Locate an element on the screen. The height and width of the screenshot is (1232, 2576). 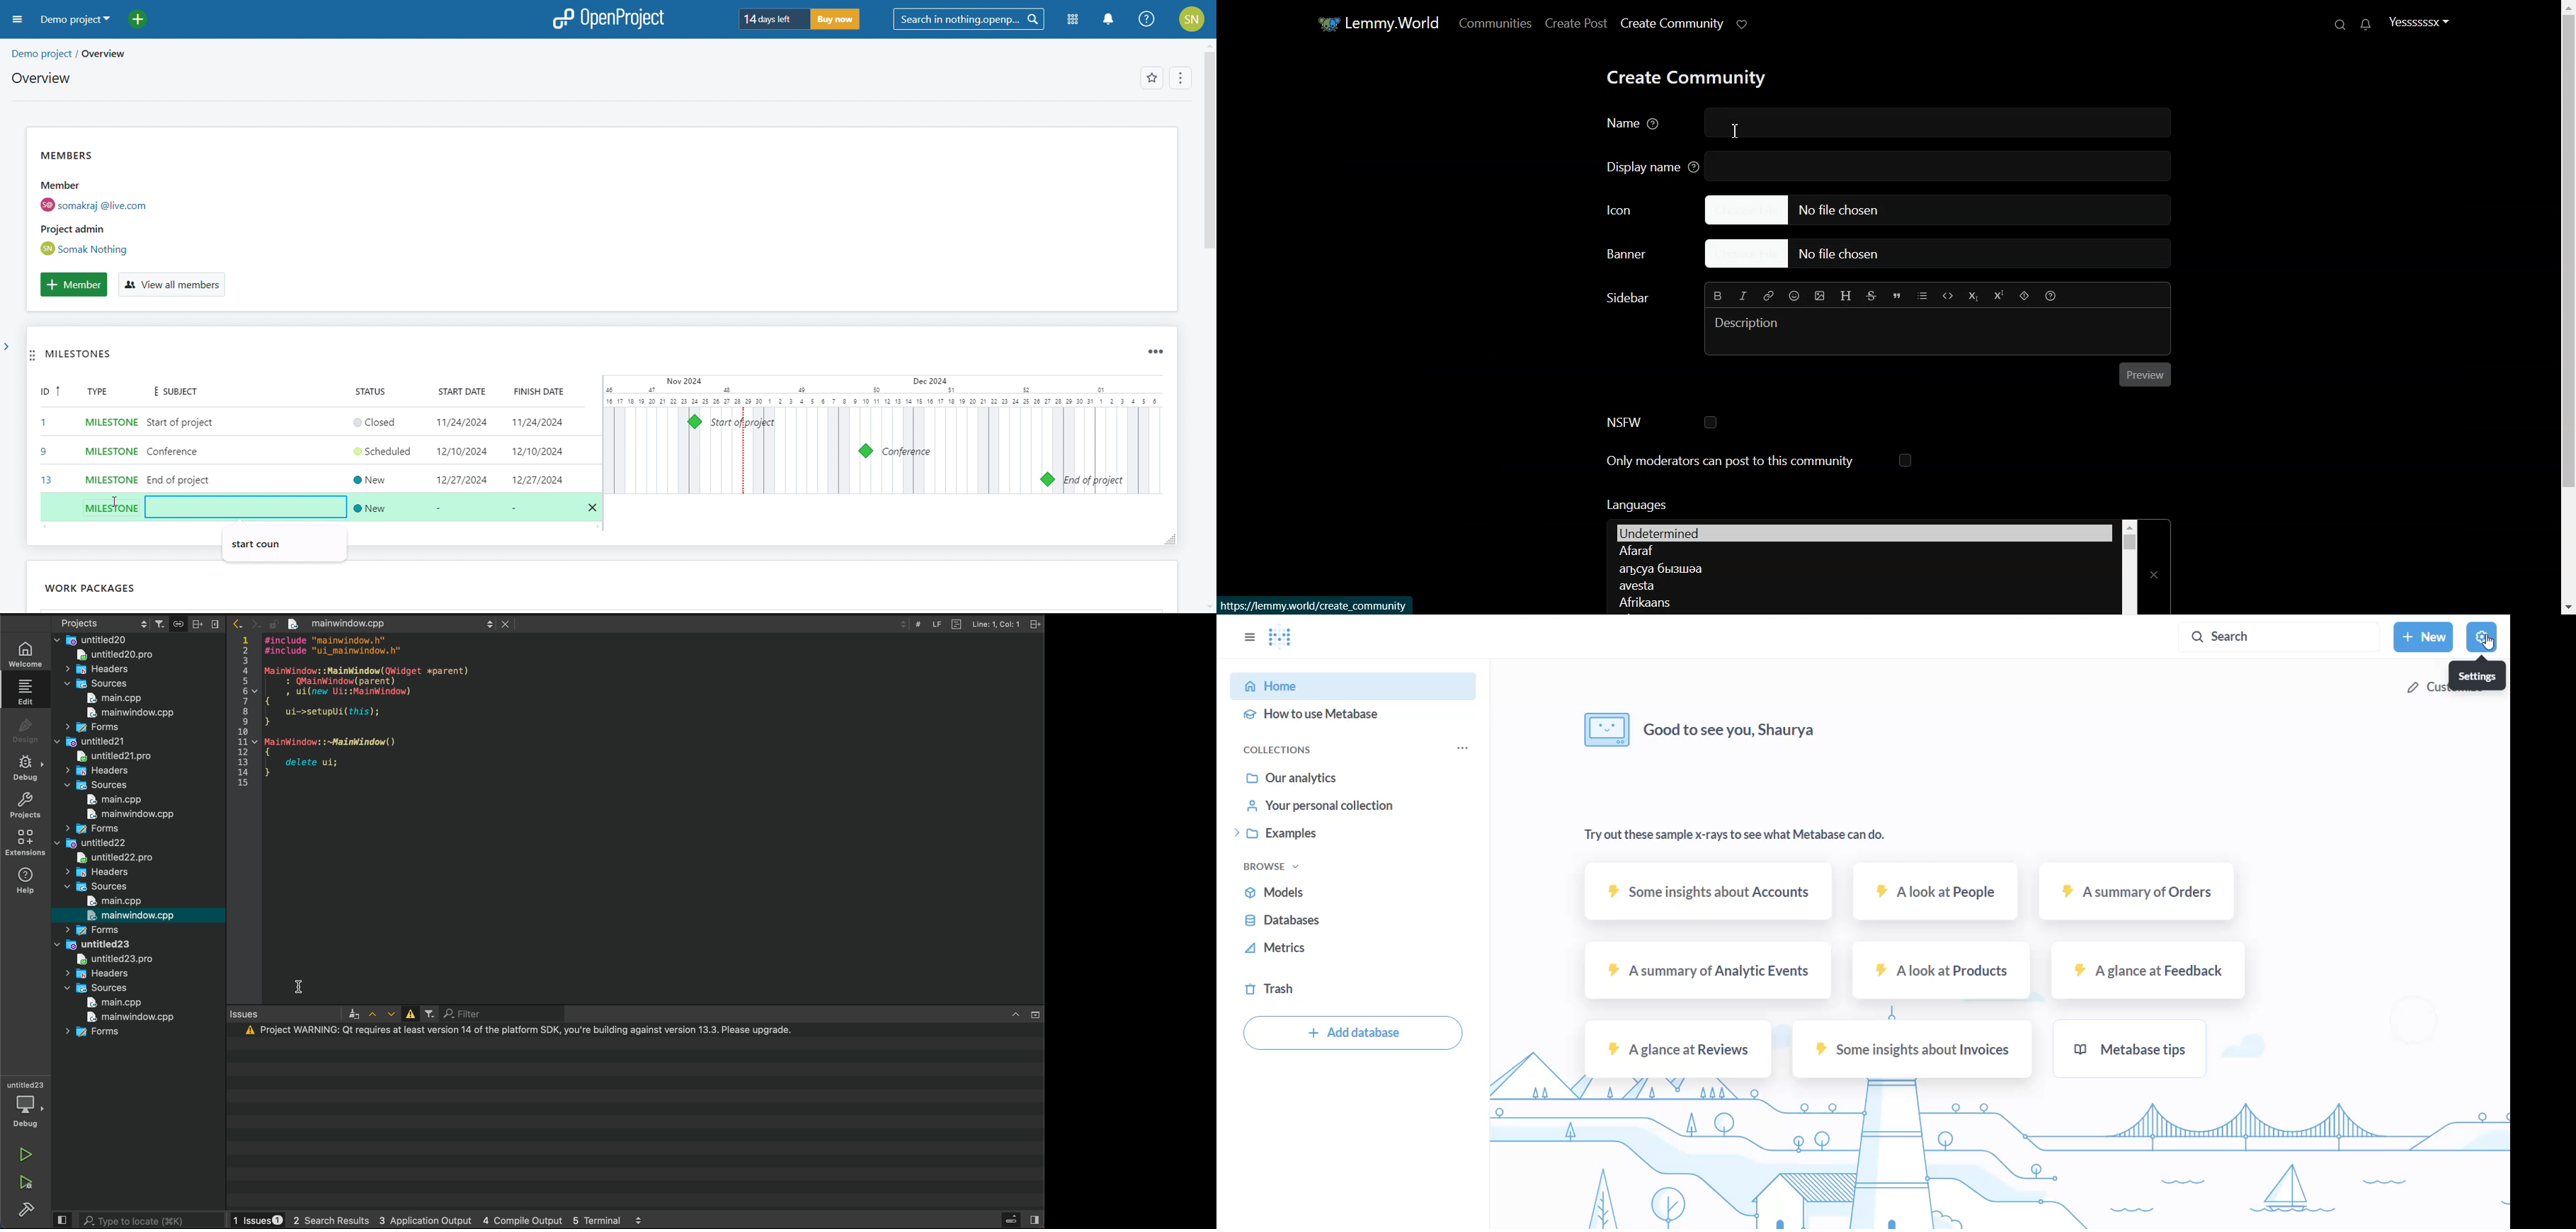
Strikethrough is located at coordinates (1872, 296).